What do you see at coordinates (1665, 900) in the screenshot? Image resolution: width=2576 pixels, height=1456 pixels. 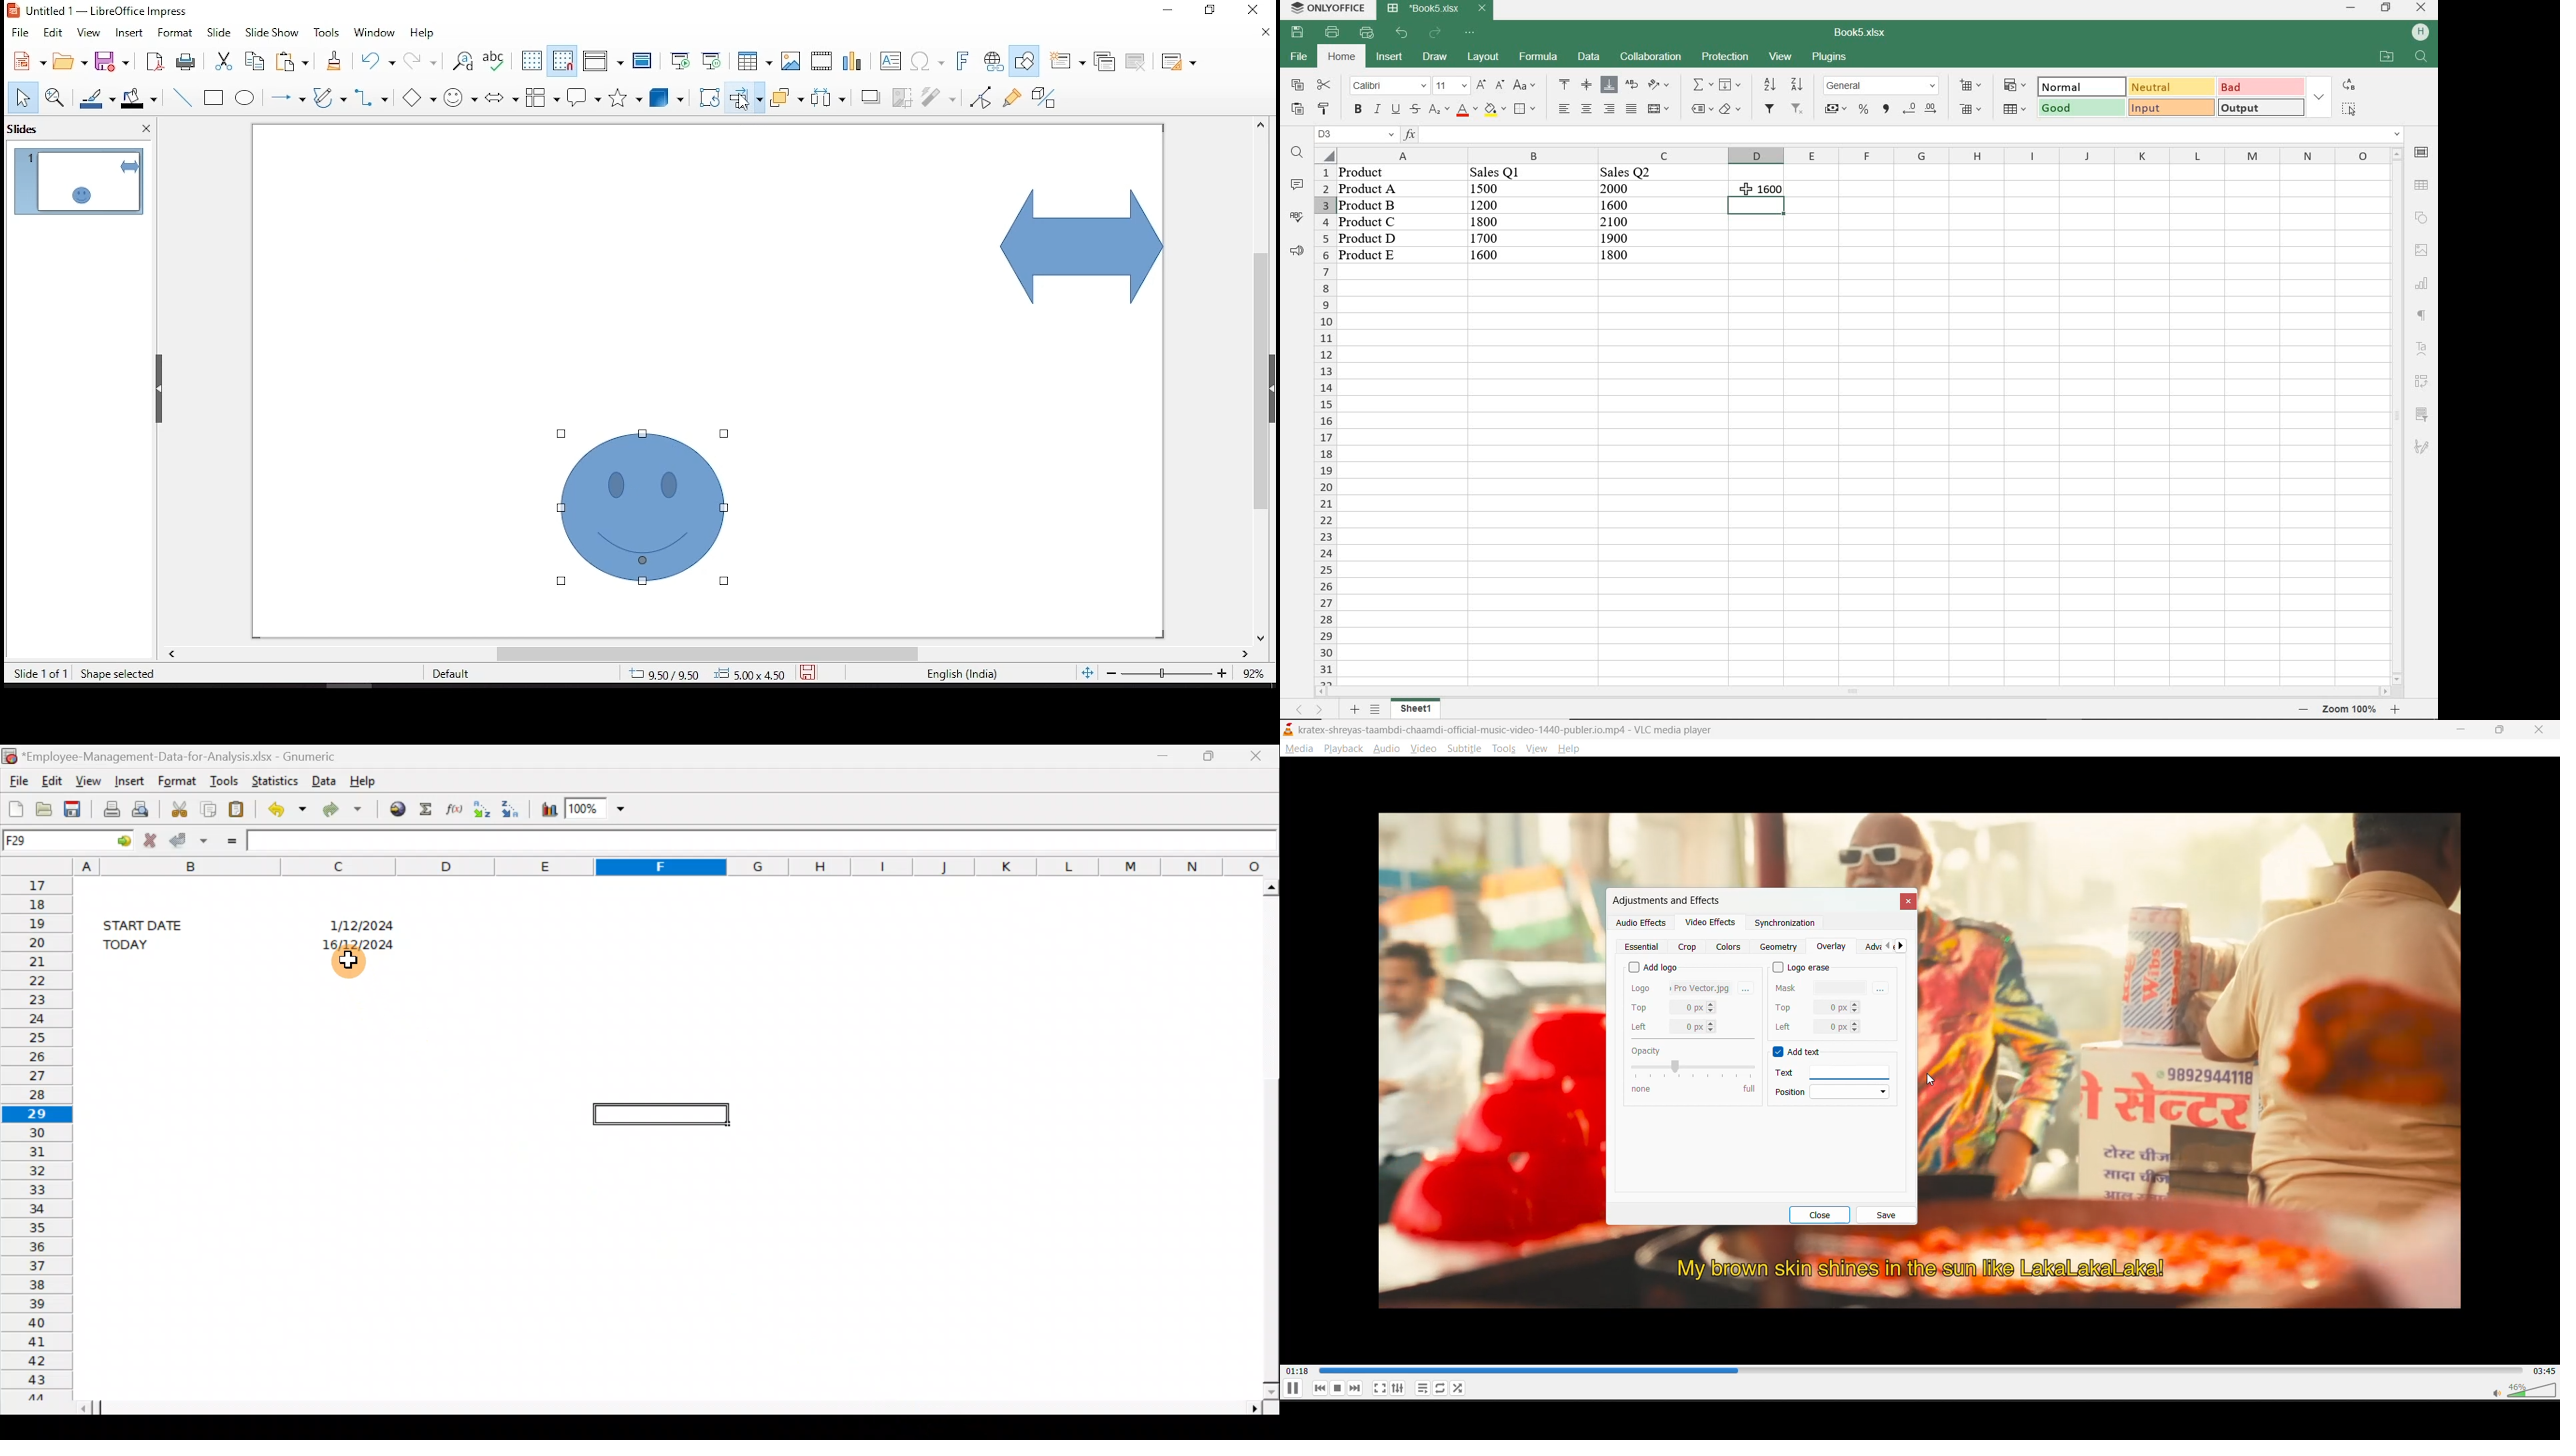 I see `adjustments and effects` at bounding box center [1665, 900].